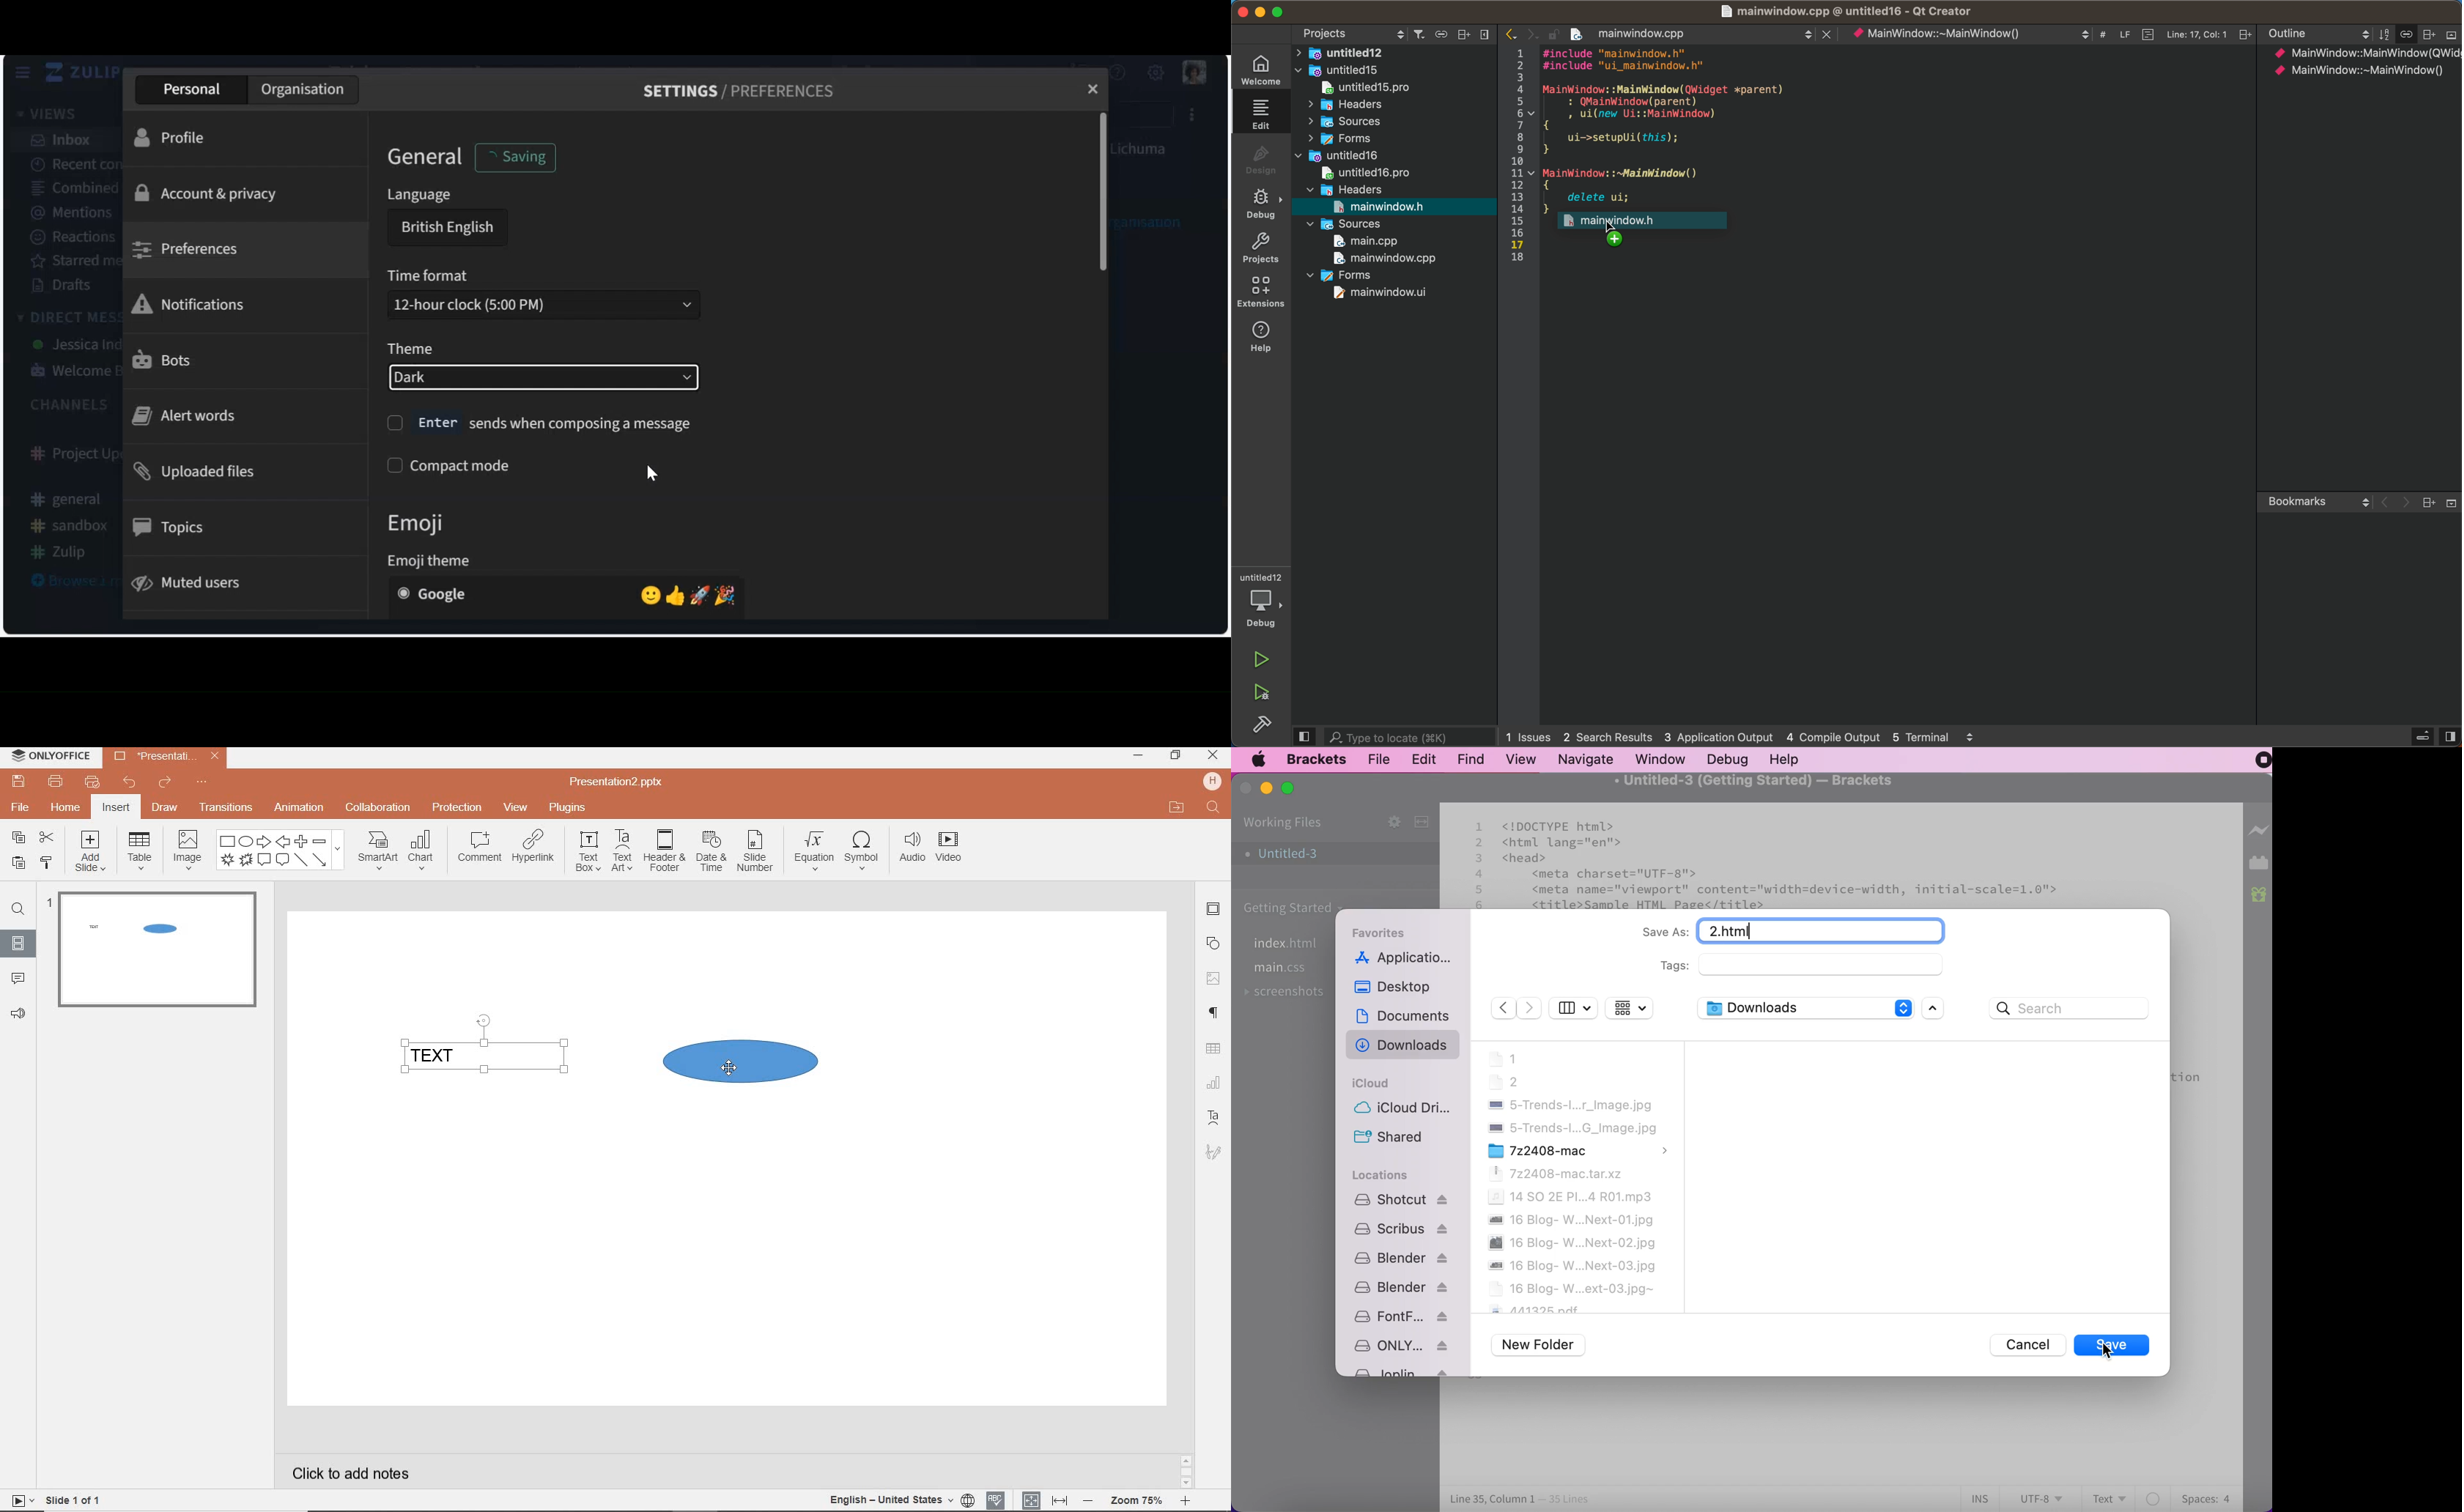 The height and width of the screenshot is (1512, 2464). Describe the element at coordinates (2070, 1010) in the screenshot. I see `search` at that location.